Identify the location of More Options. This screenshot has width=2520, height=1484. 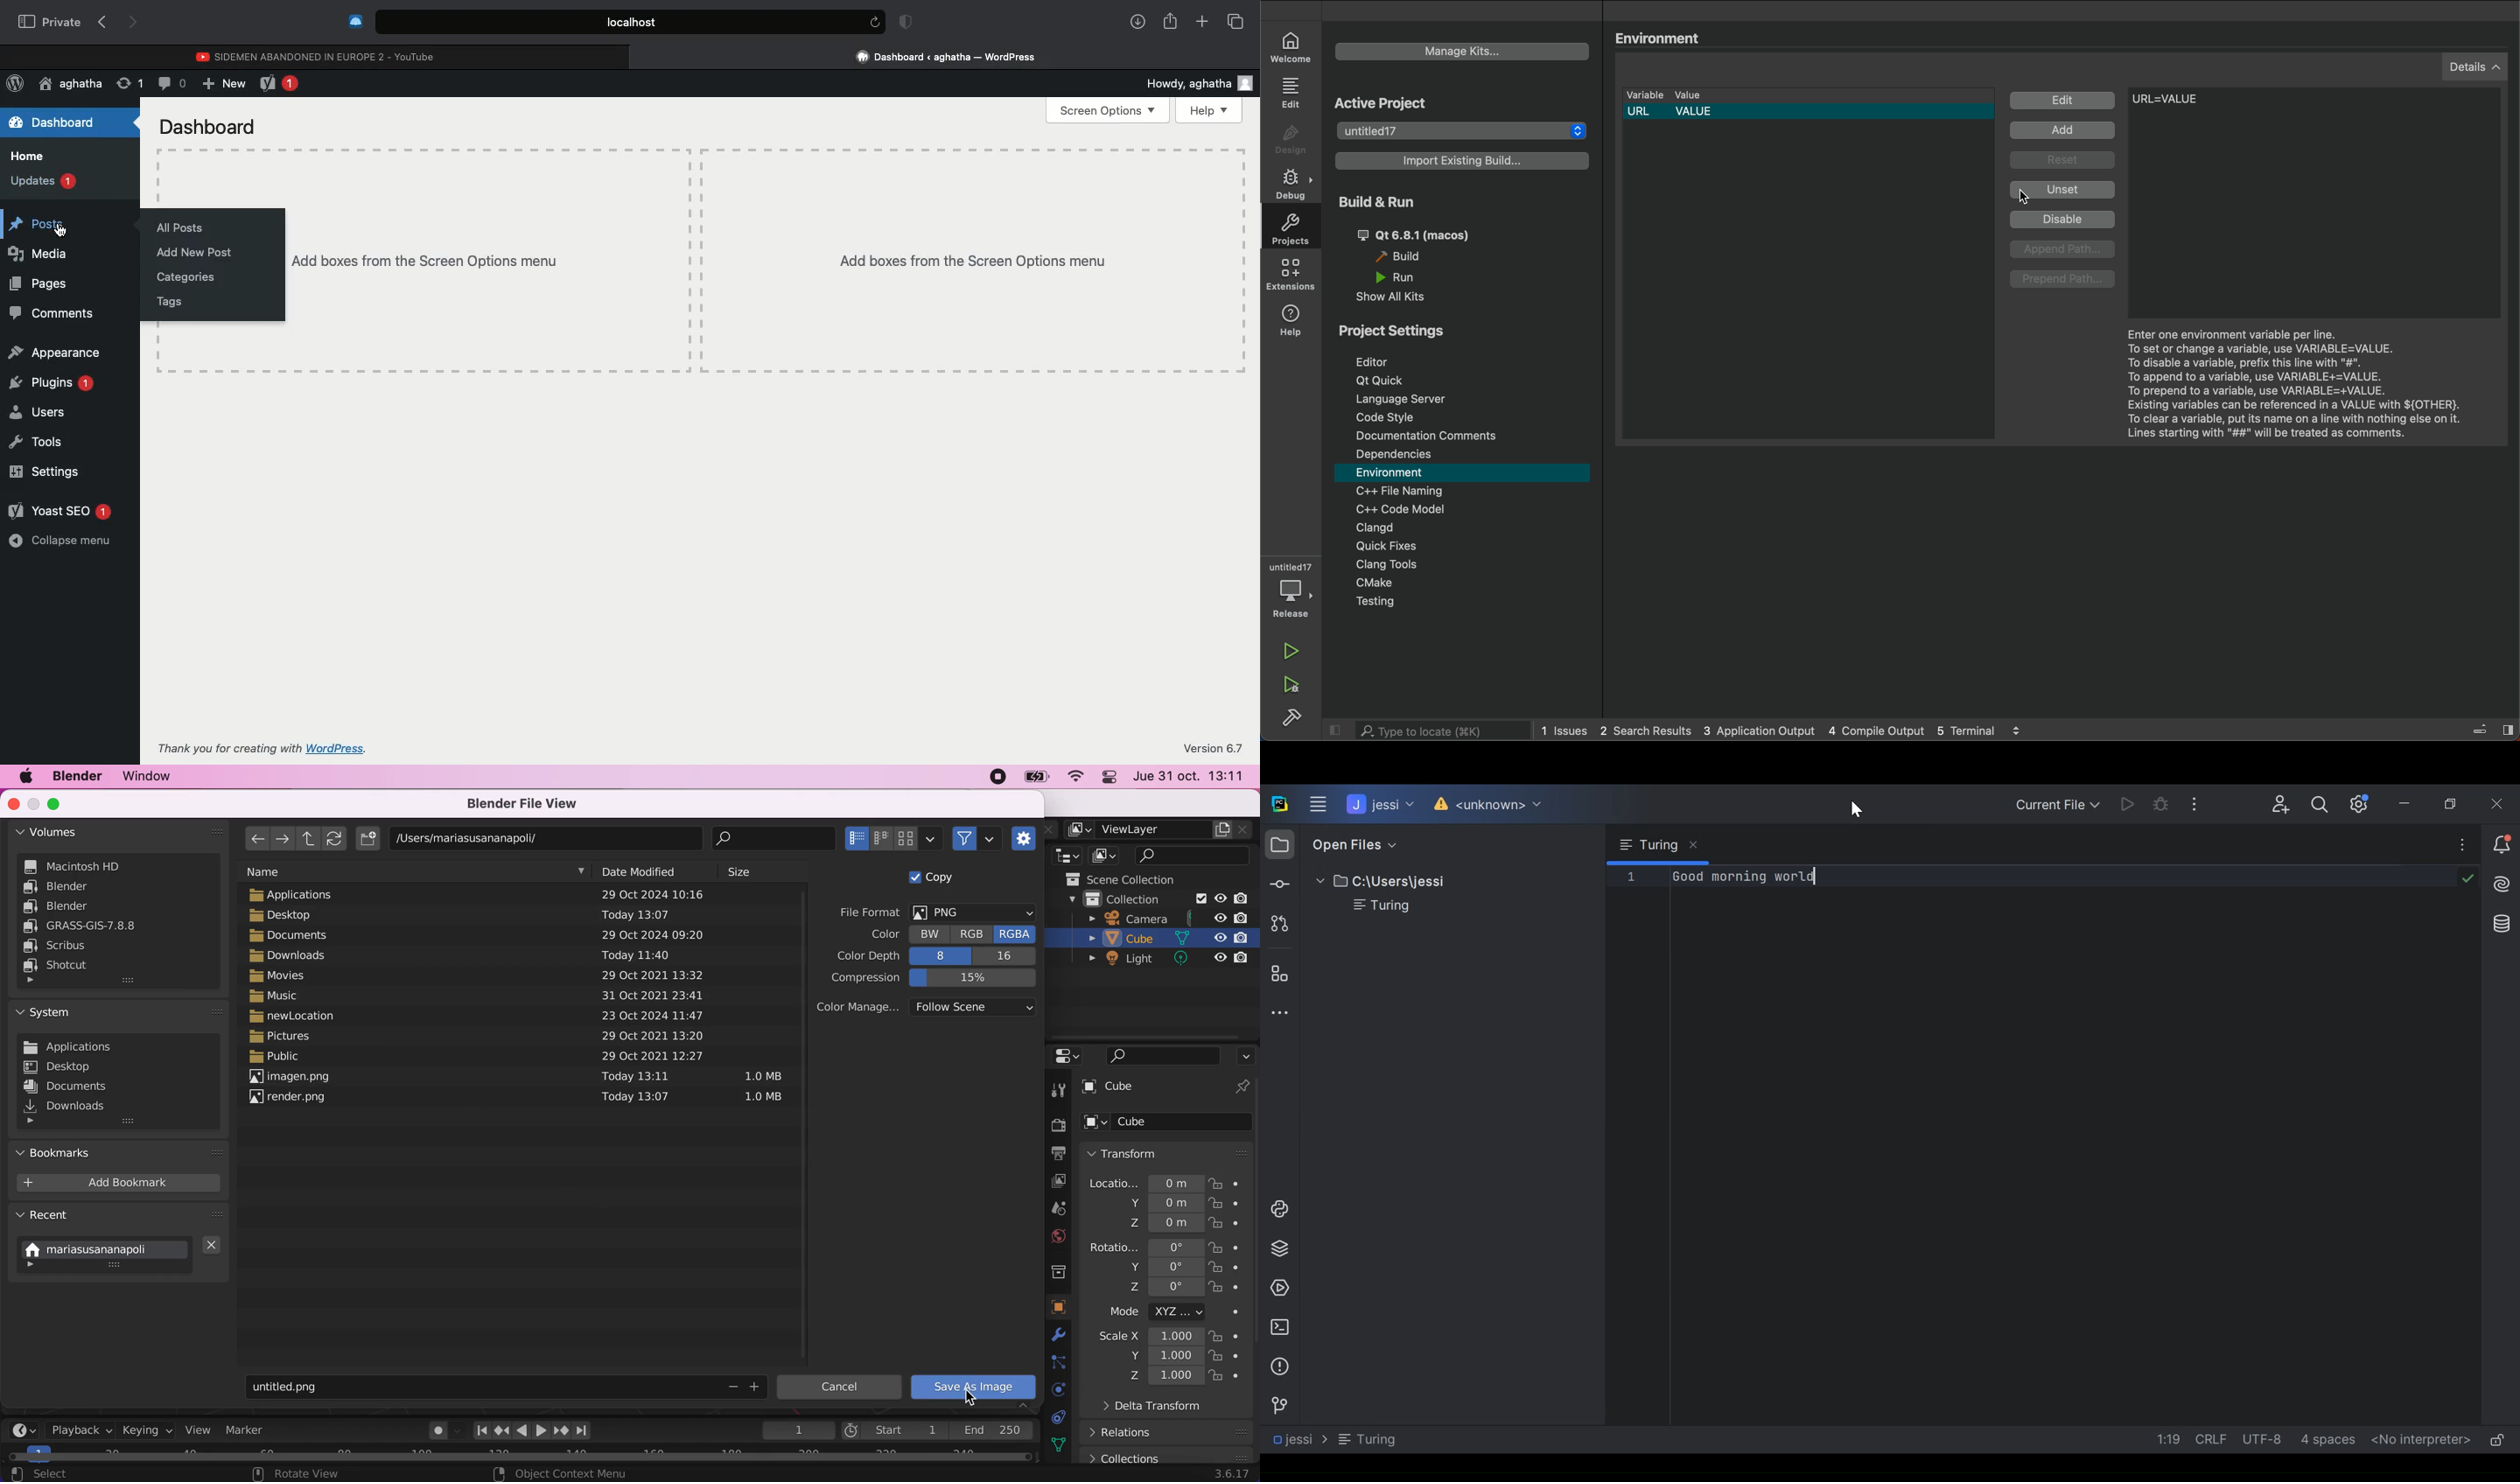
(2464, 844).